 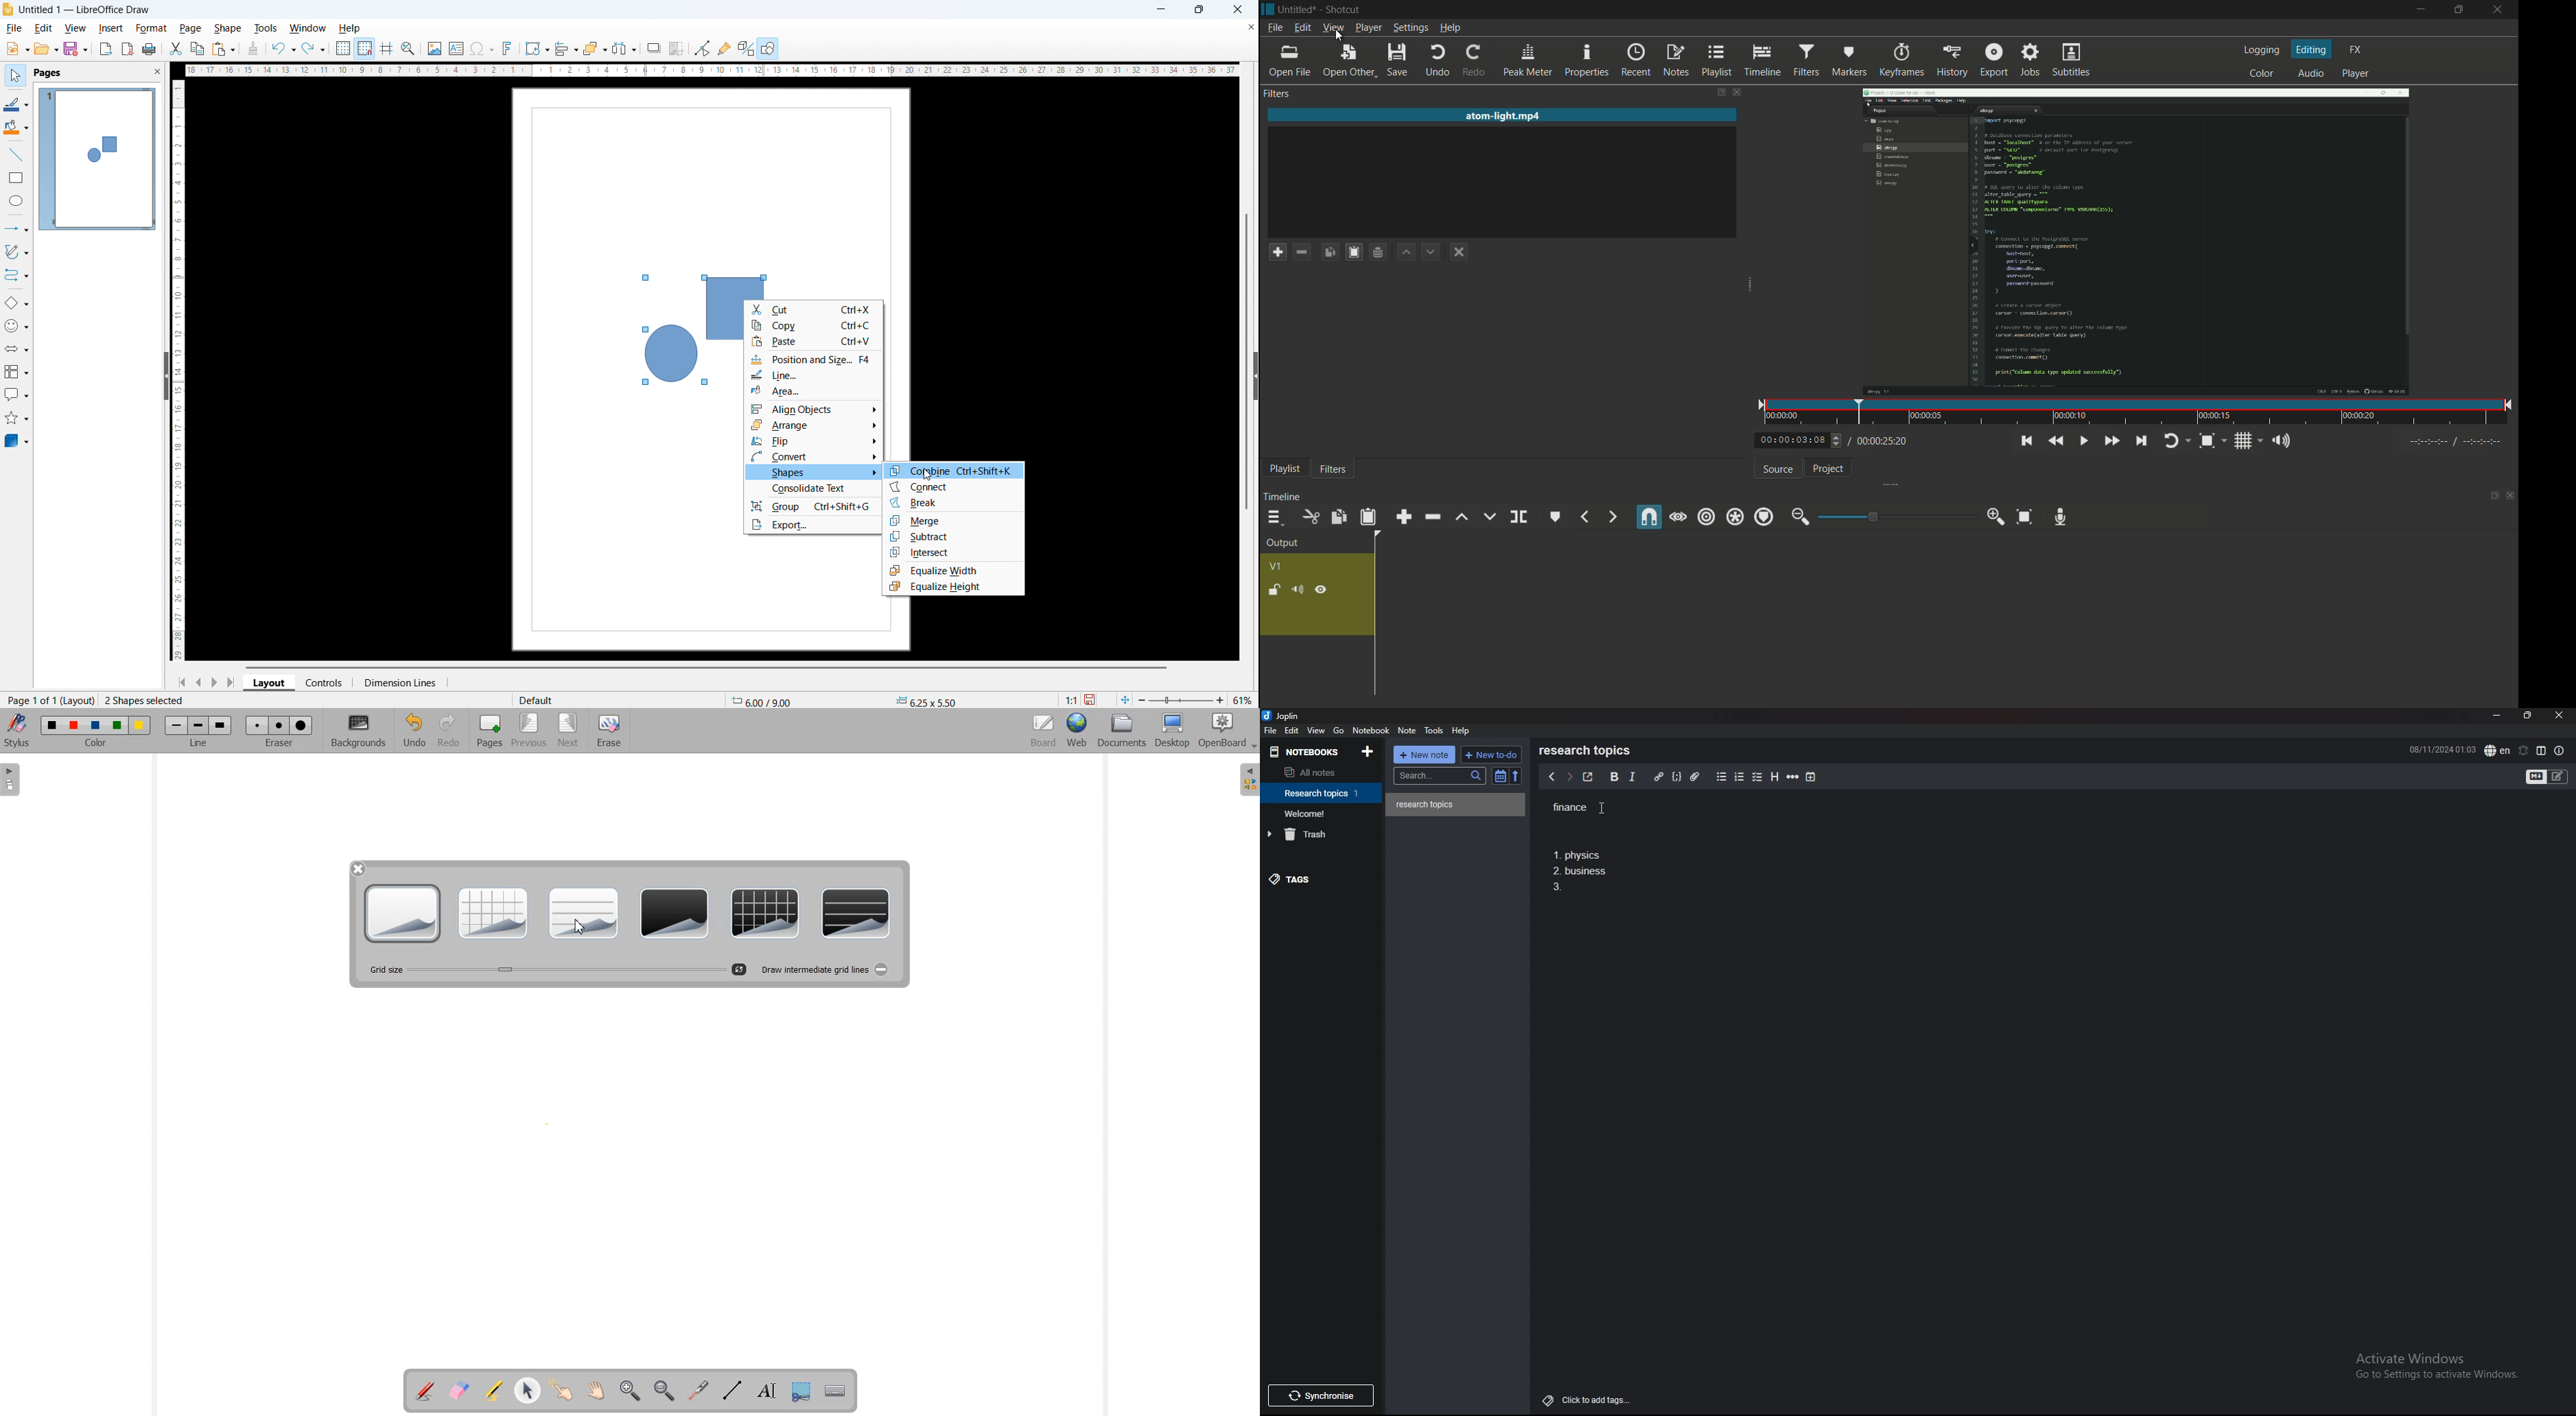 I want to click on Zoom In, so click(x=629, y=1392).